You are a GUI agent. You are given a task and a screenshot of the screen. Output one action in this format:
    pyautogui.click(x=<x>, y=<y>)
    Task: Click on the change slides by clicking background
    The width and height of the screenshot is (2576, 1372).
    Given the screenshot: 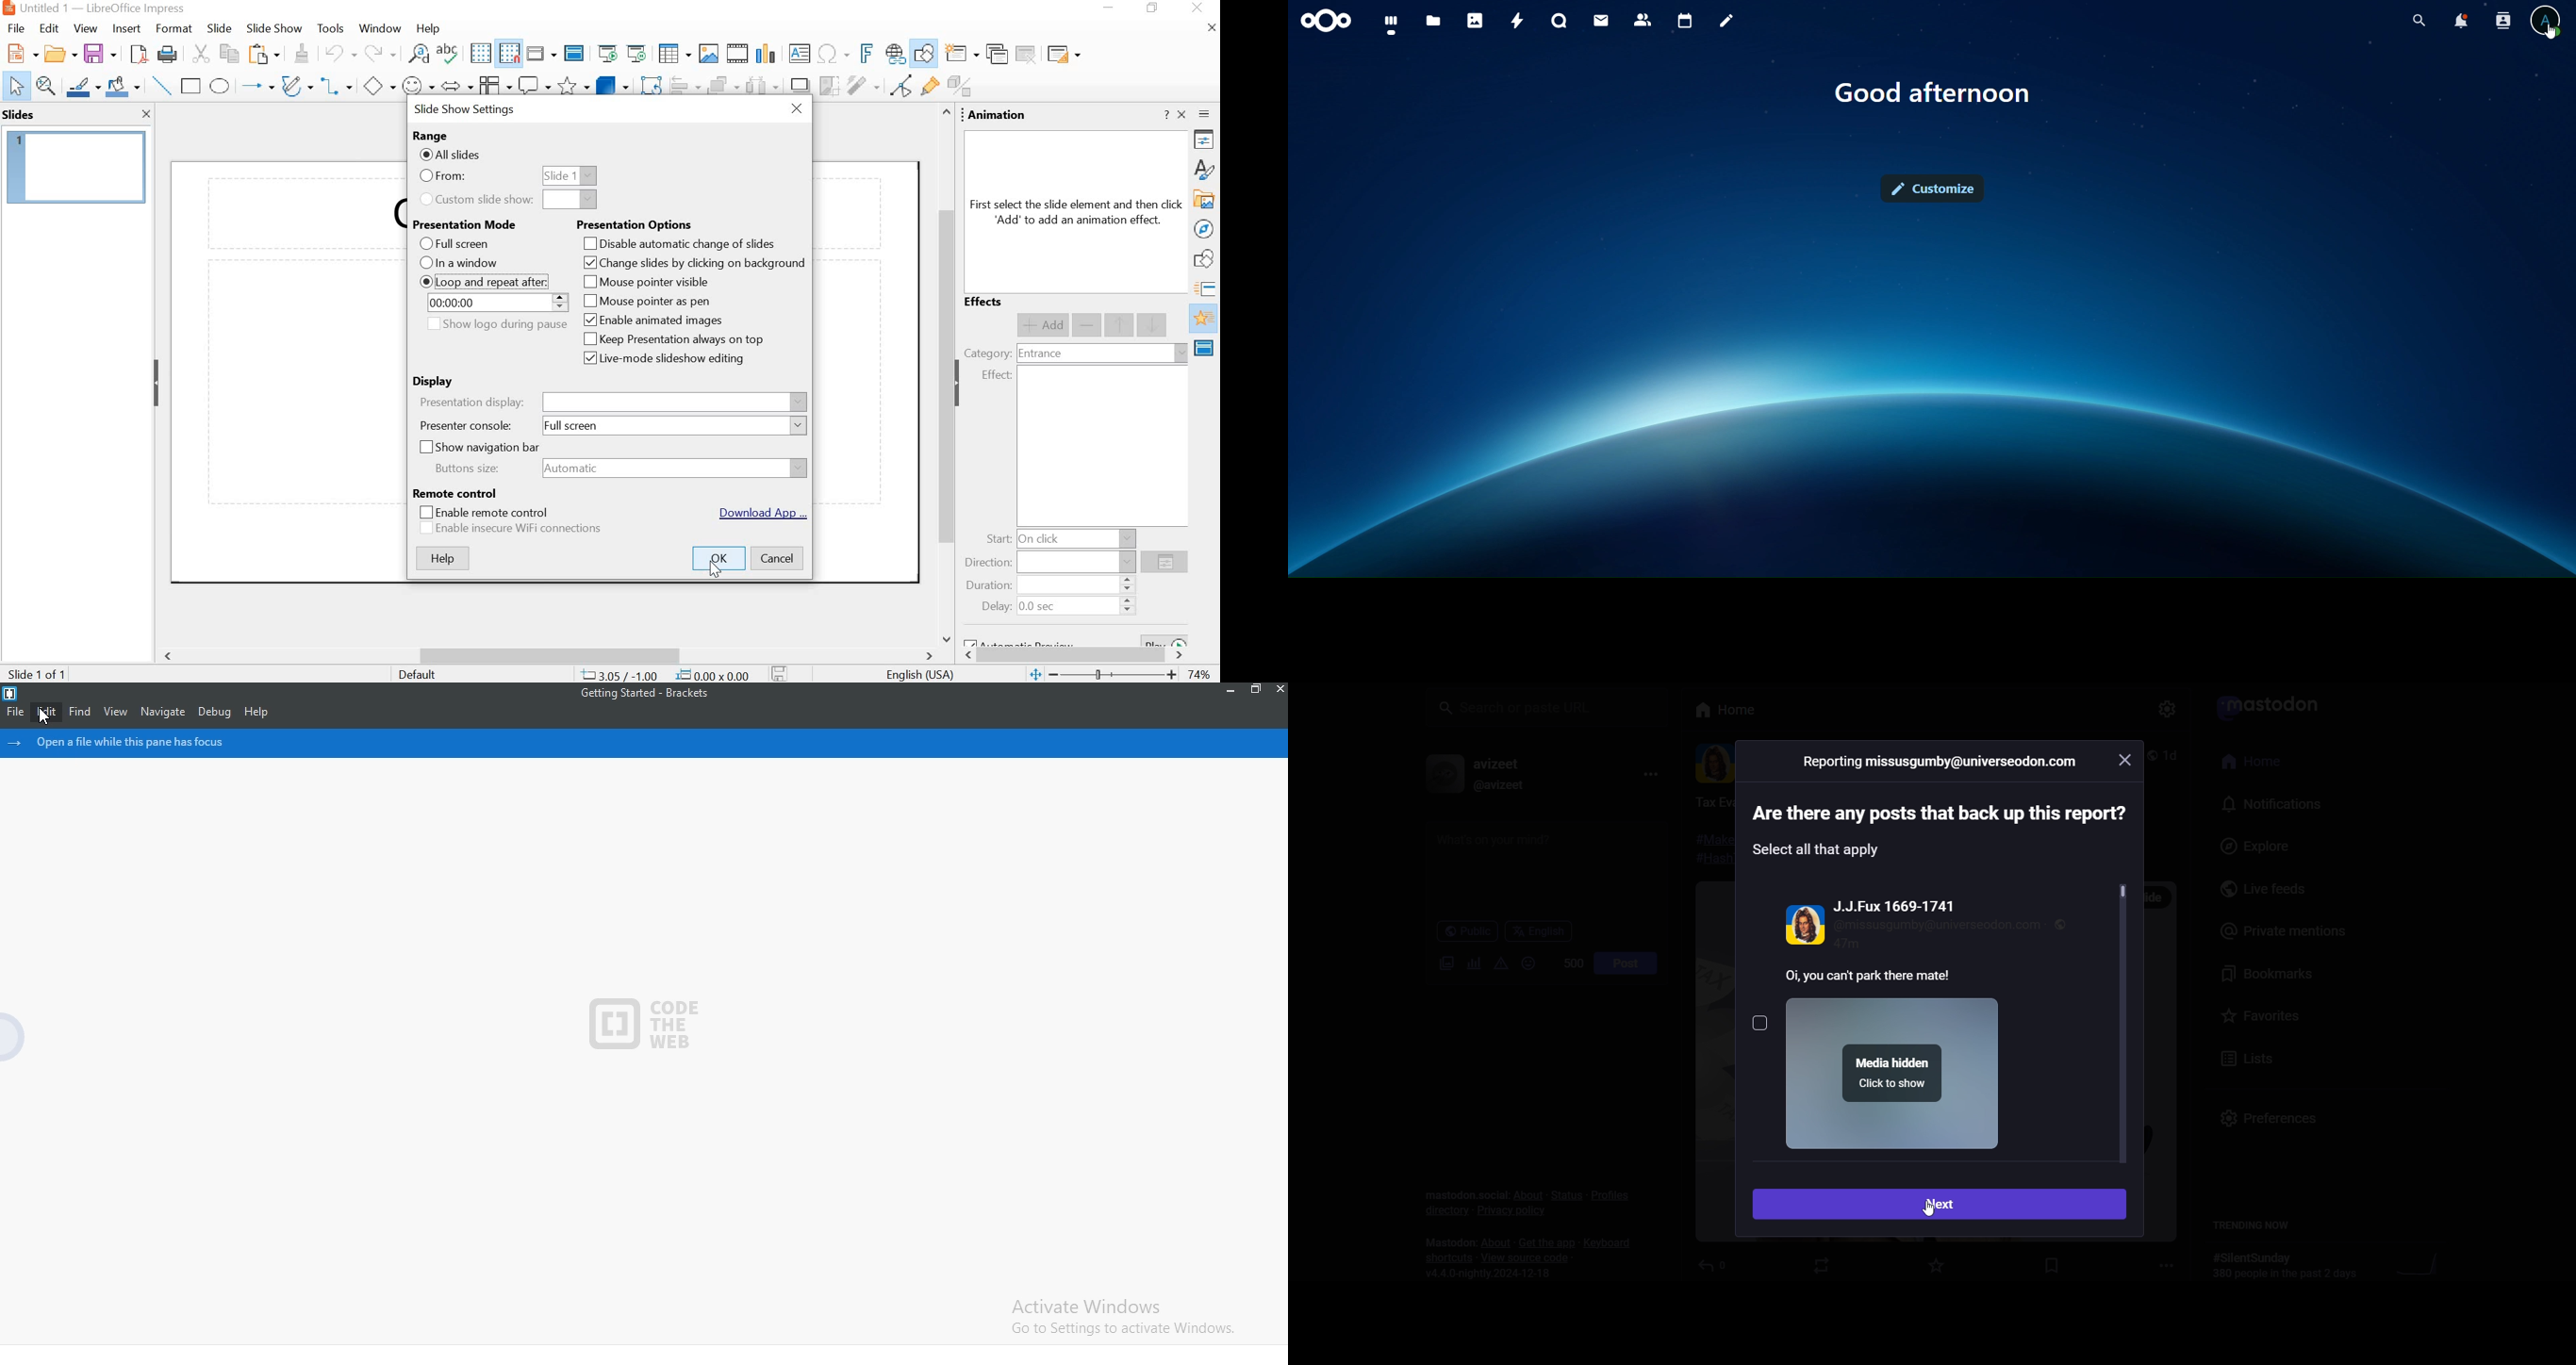 What is the action you would take?
    pyautogui.click(x=692, y=262)
    